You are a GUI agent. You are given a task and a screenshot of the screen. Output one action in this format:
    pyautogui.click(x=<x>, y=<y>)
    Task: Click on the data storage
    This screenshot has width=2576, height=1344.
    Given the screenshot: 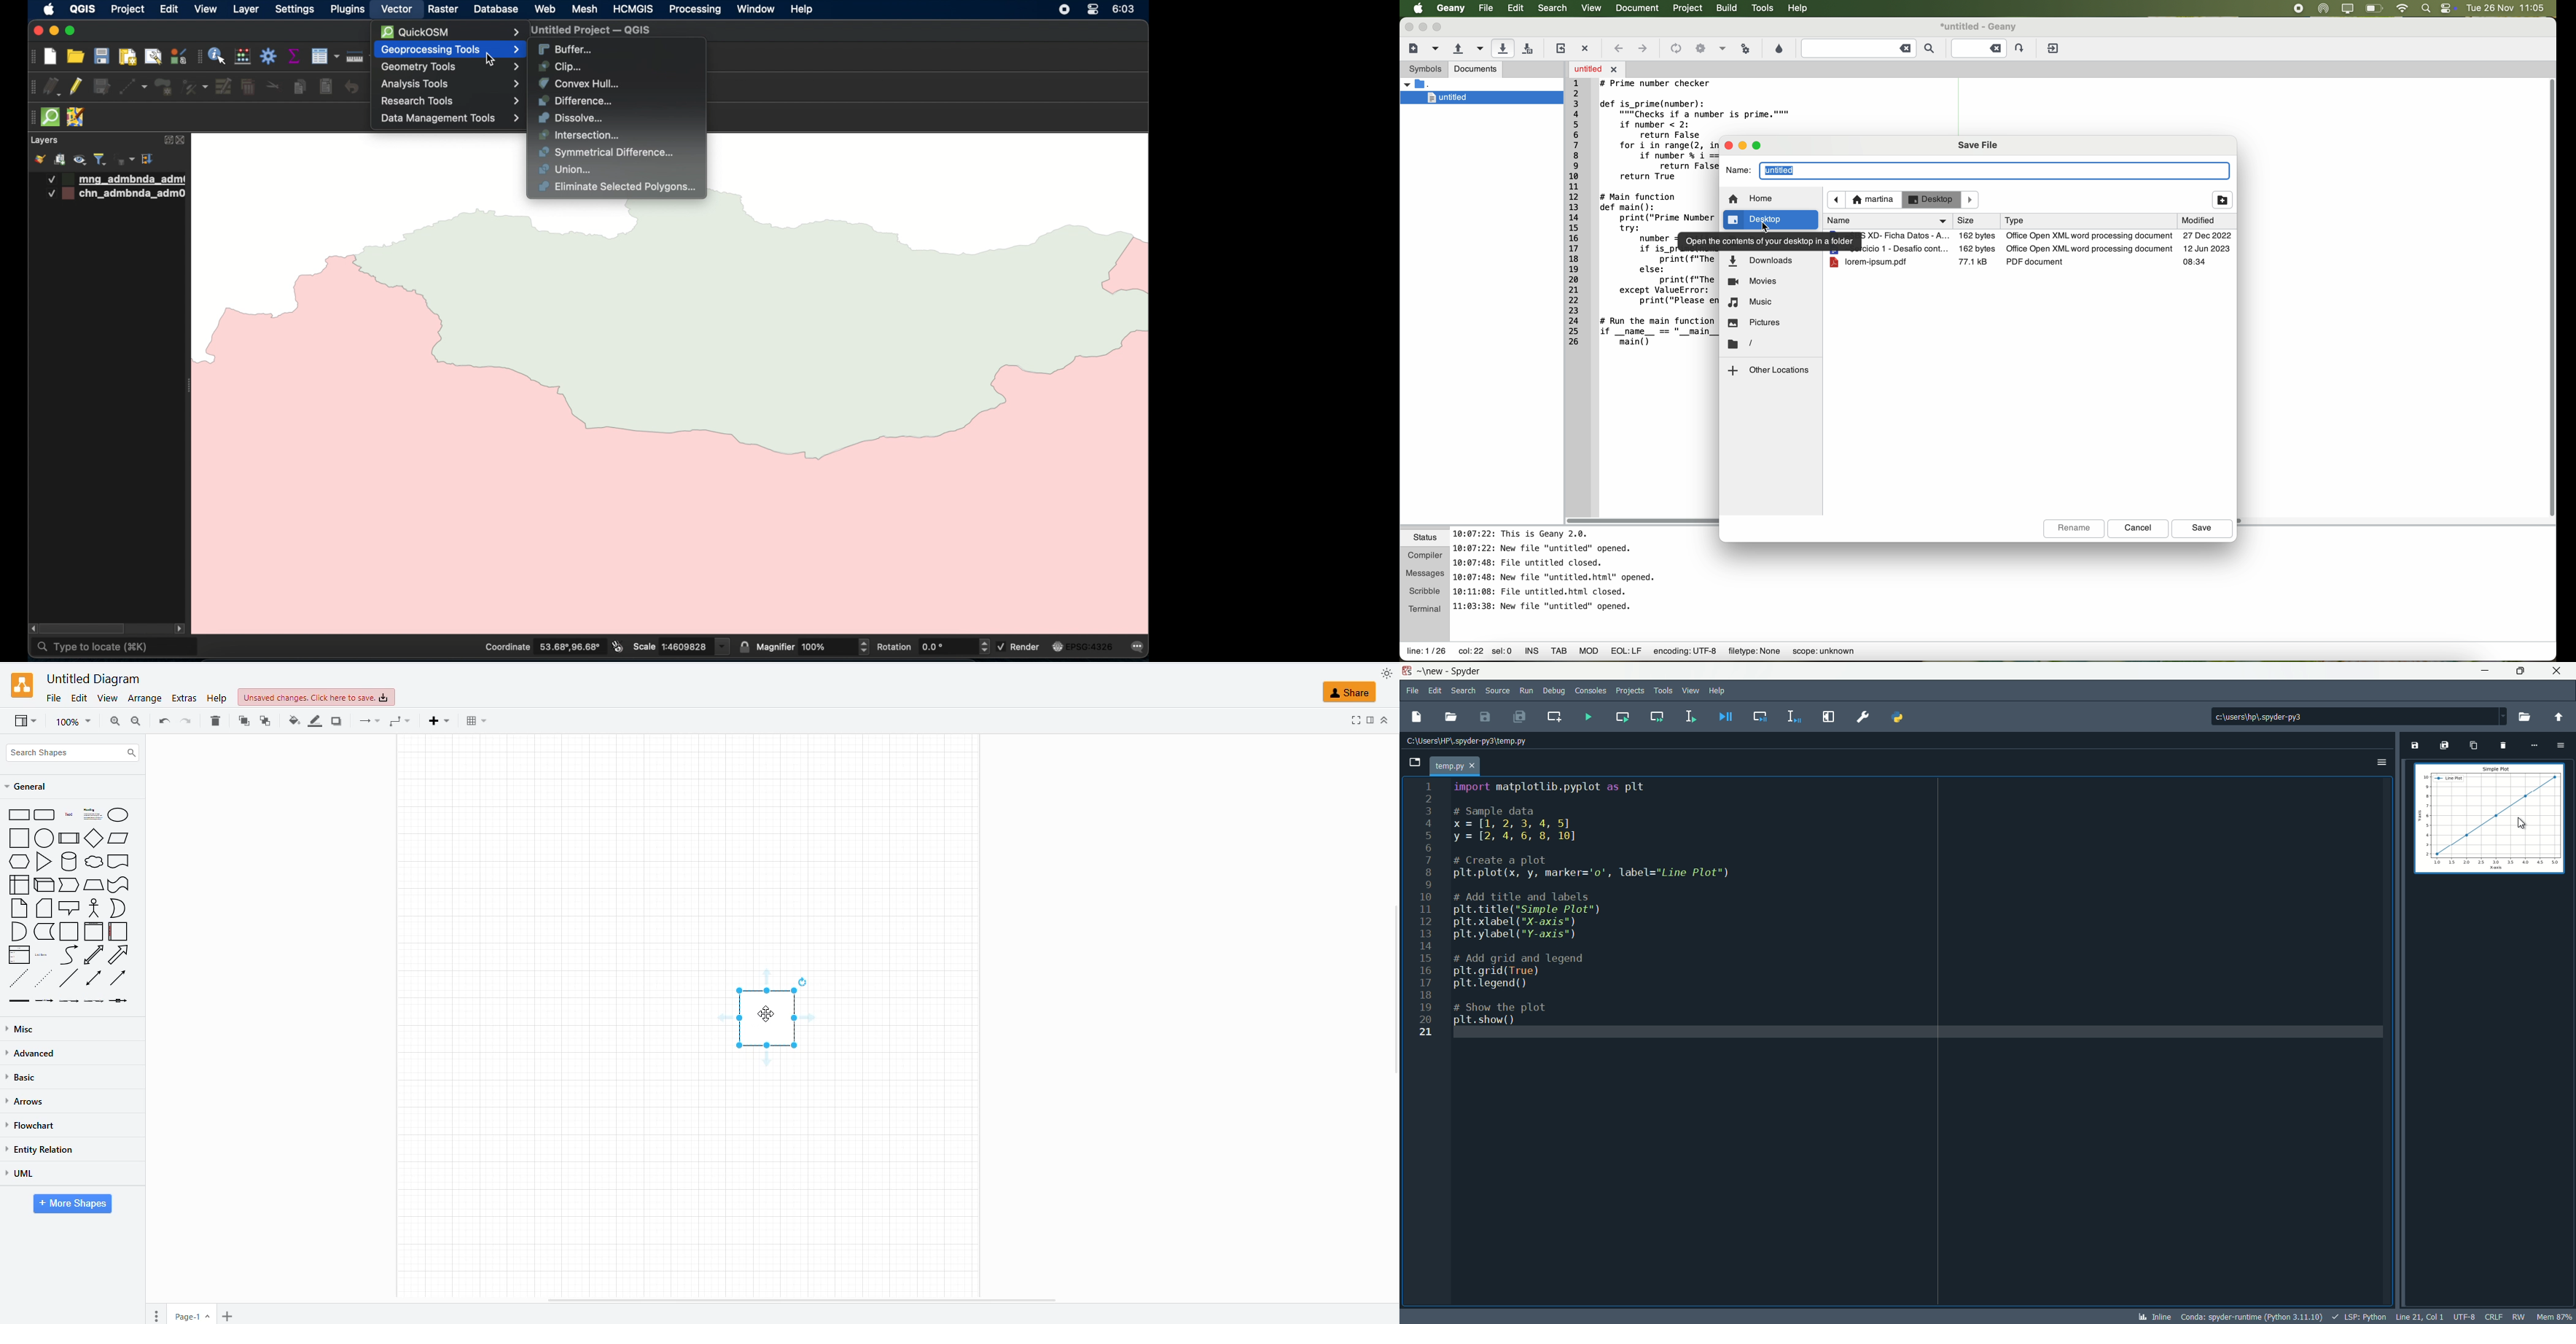 What is the action you would take?
    pyautogui.click(x=45, y=931)
    